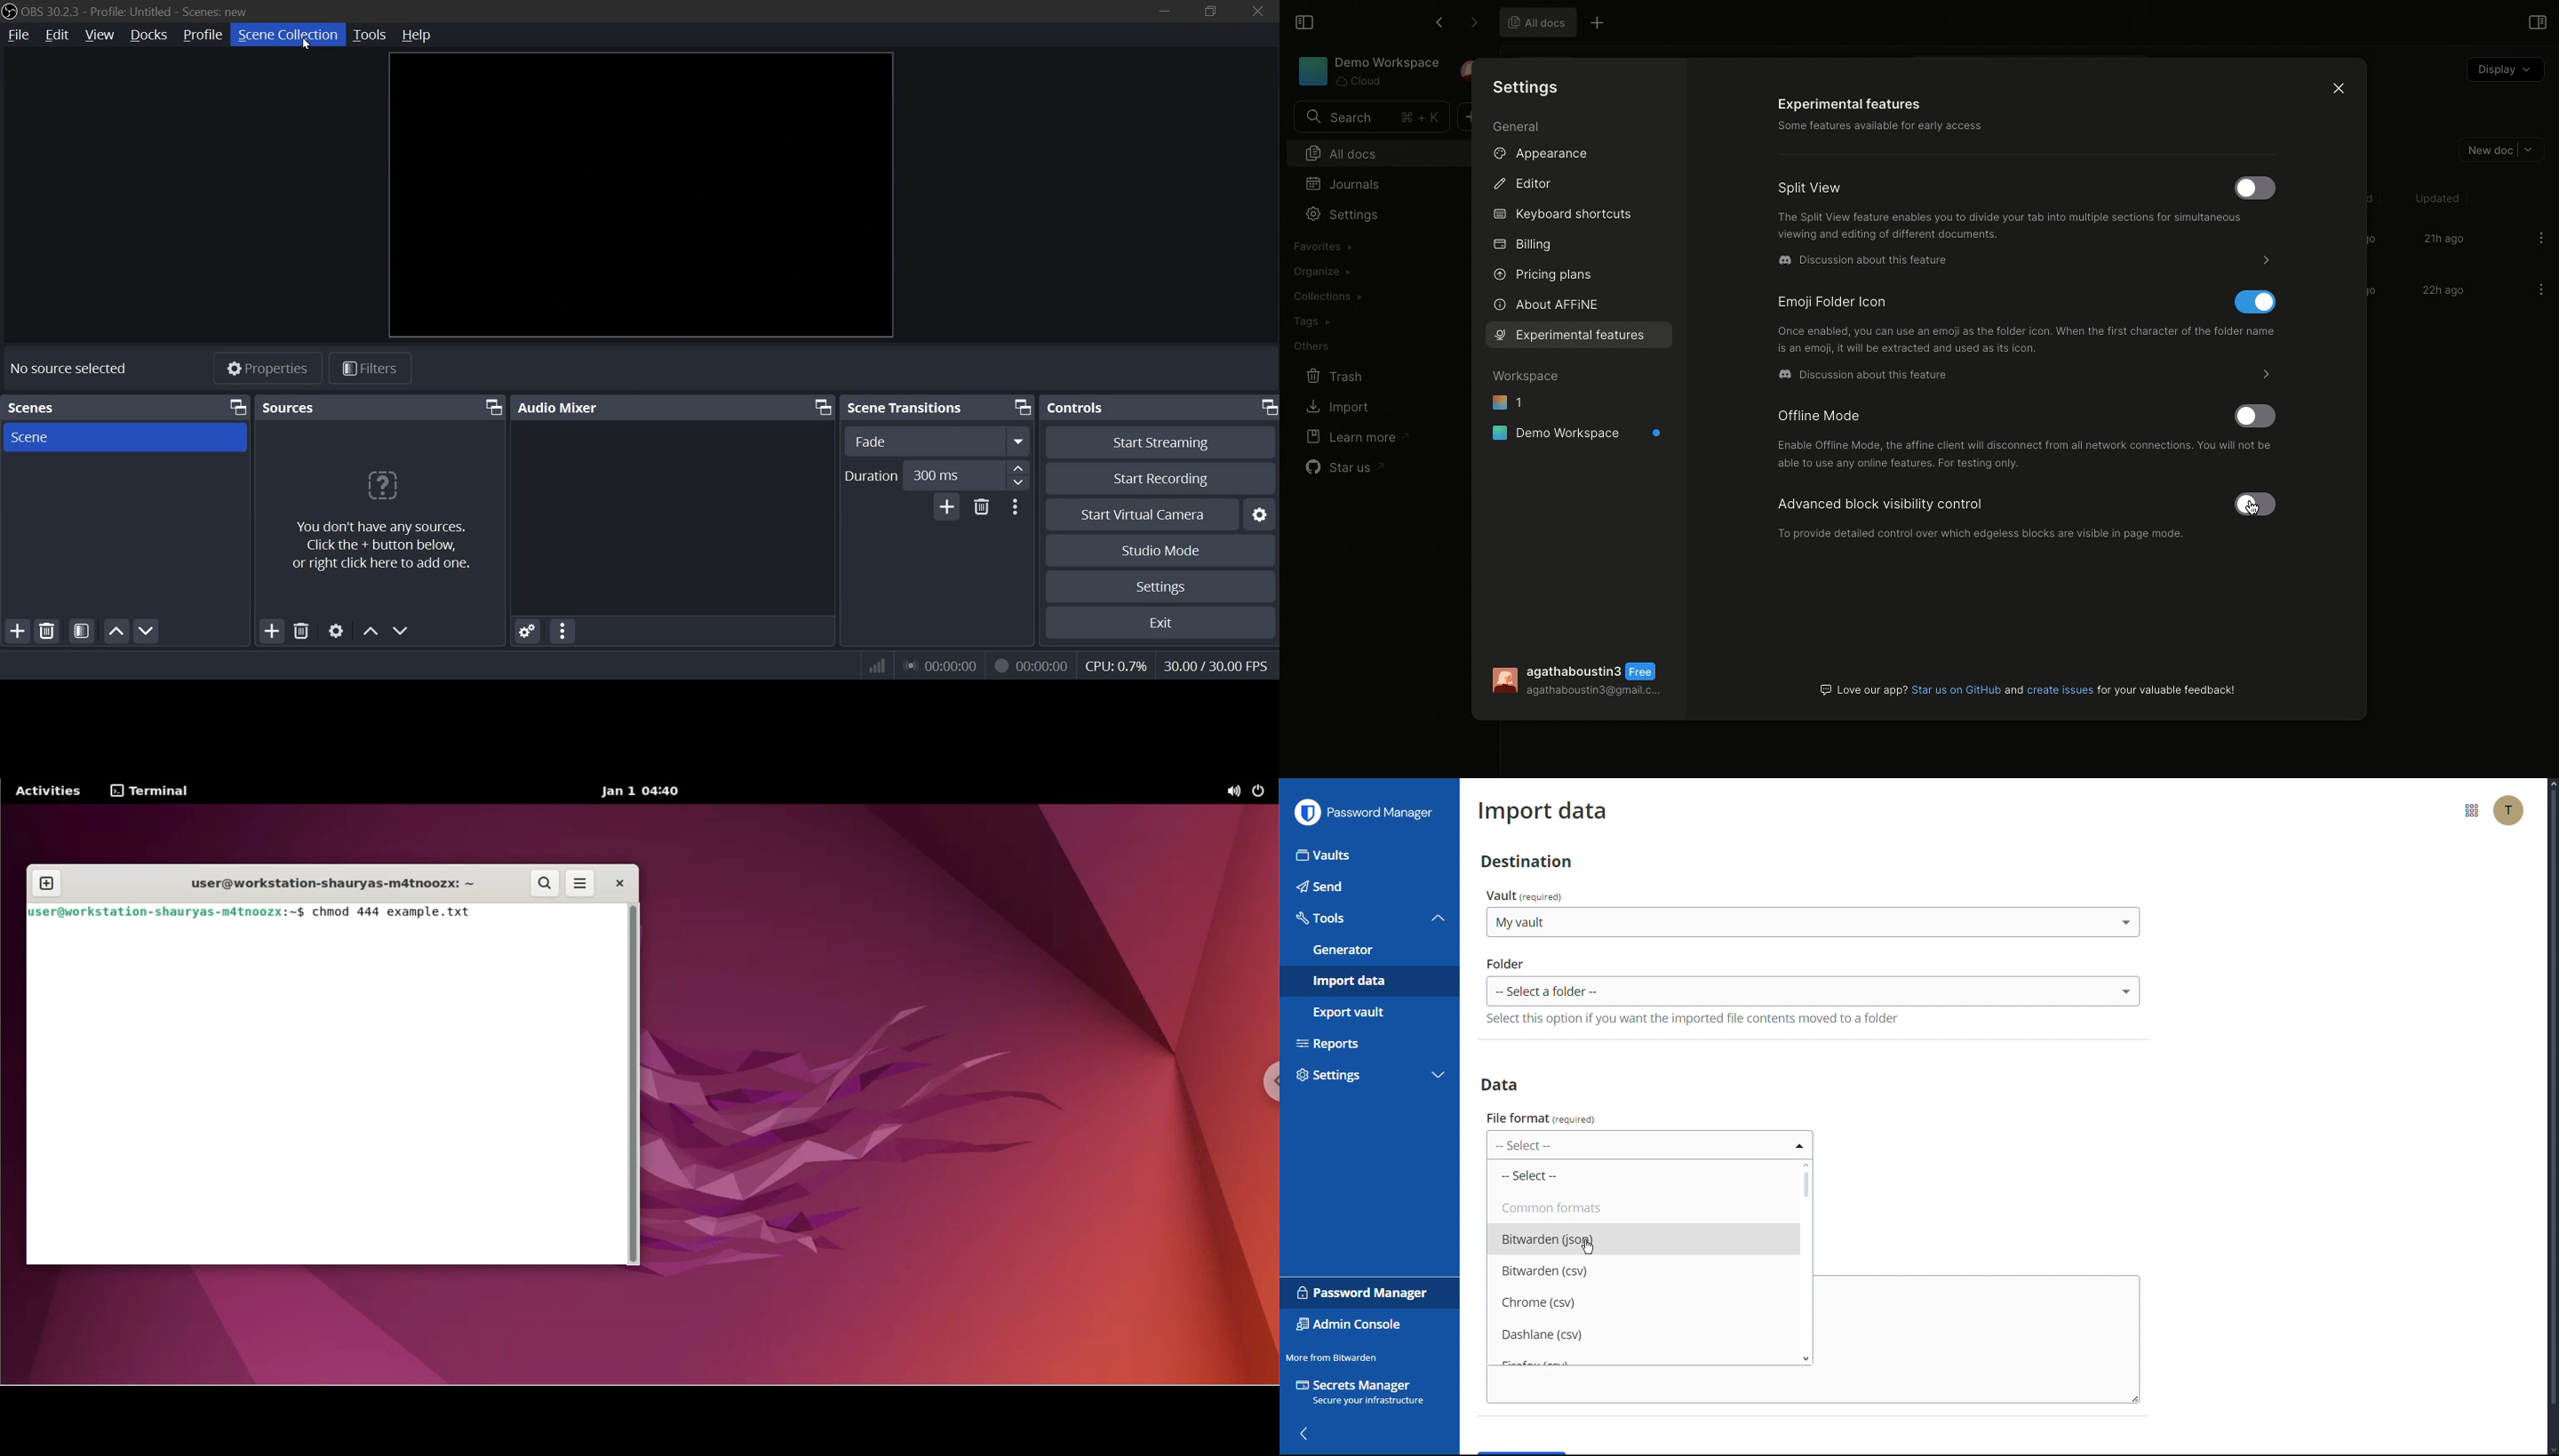 The height and width of the screenshot is (1456, 2576). I want to click on logo, so click(9, 10).